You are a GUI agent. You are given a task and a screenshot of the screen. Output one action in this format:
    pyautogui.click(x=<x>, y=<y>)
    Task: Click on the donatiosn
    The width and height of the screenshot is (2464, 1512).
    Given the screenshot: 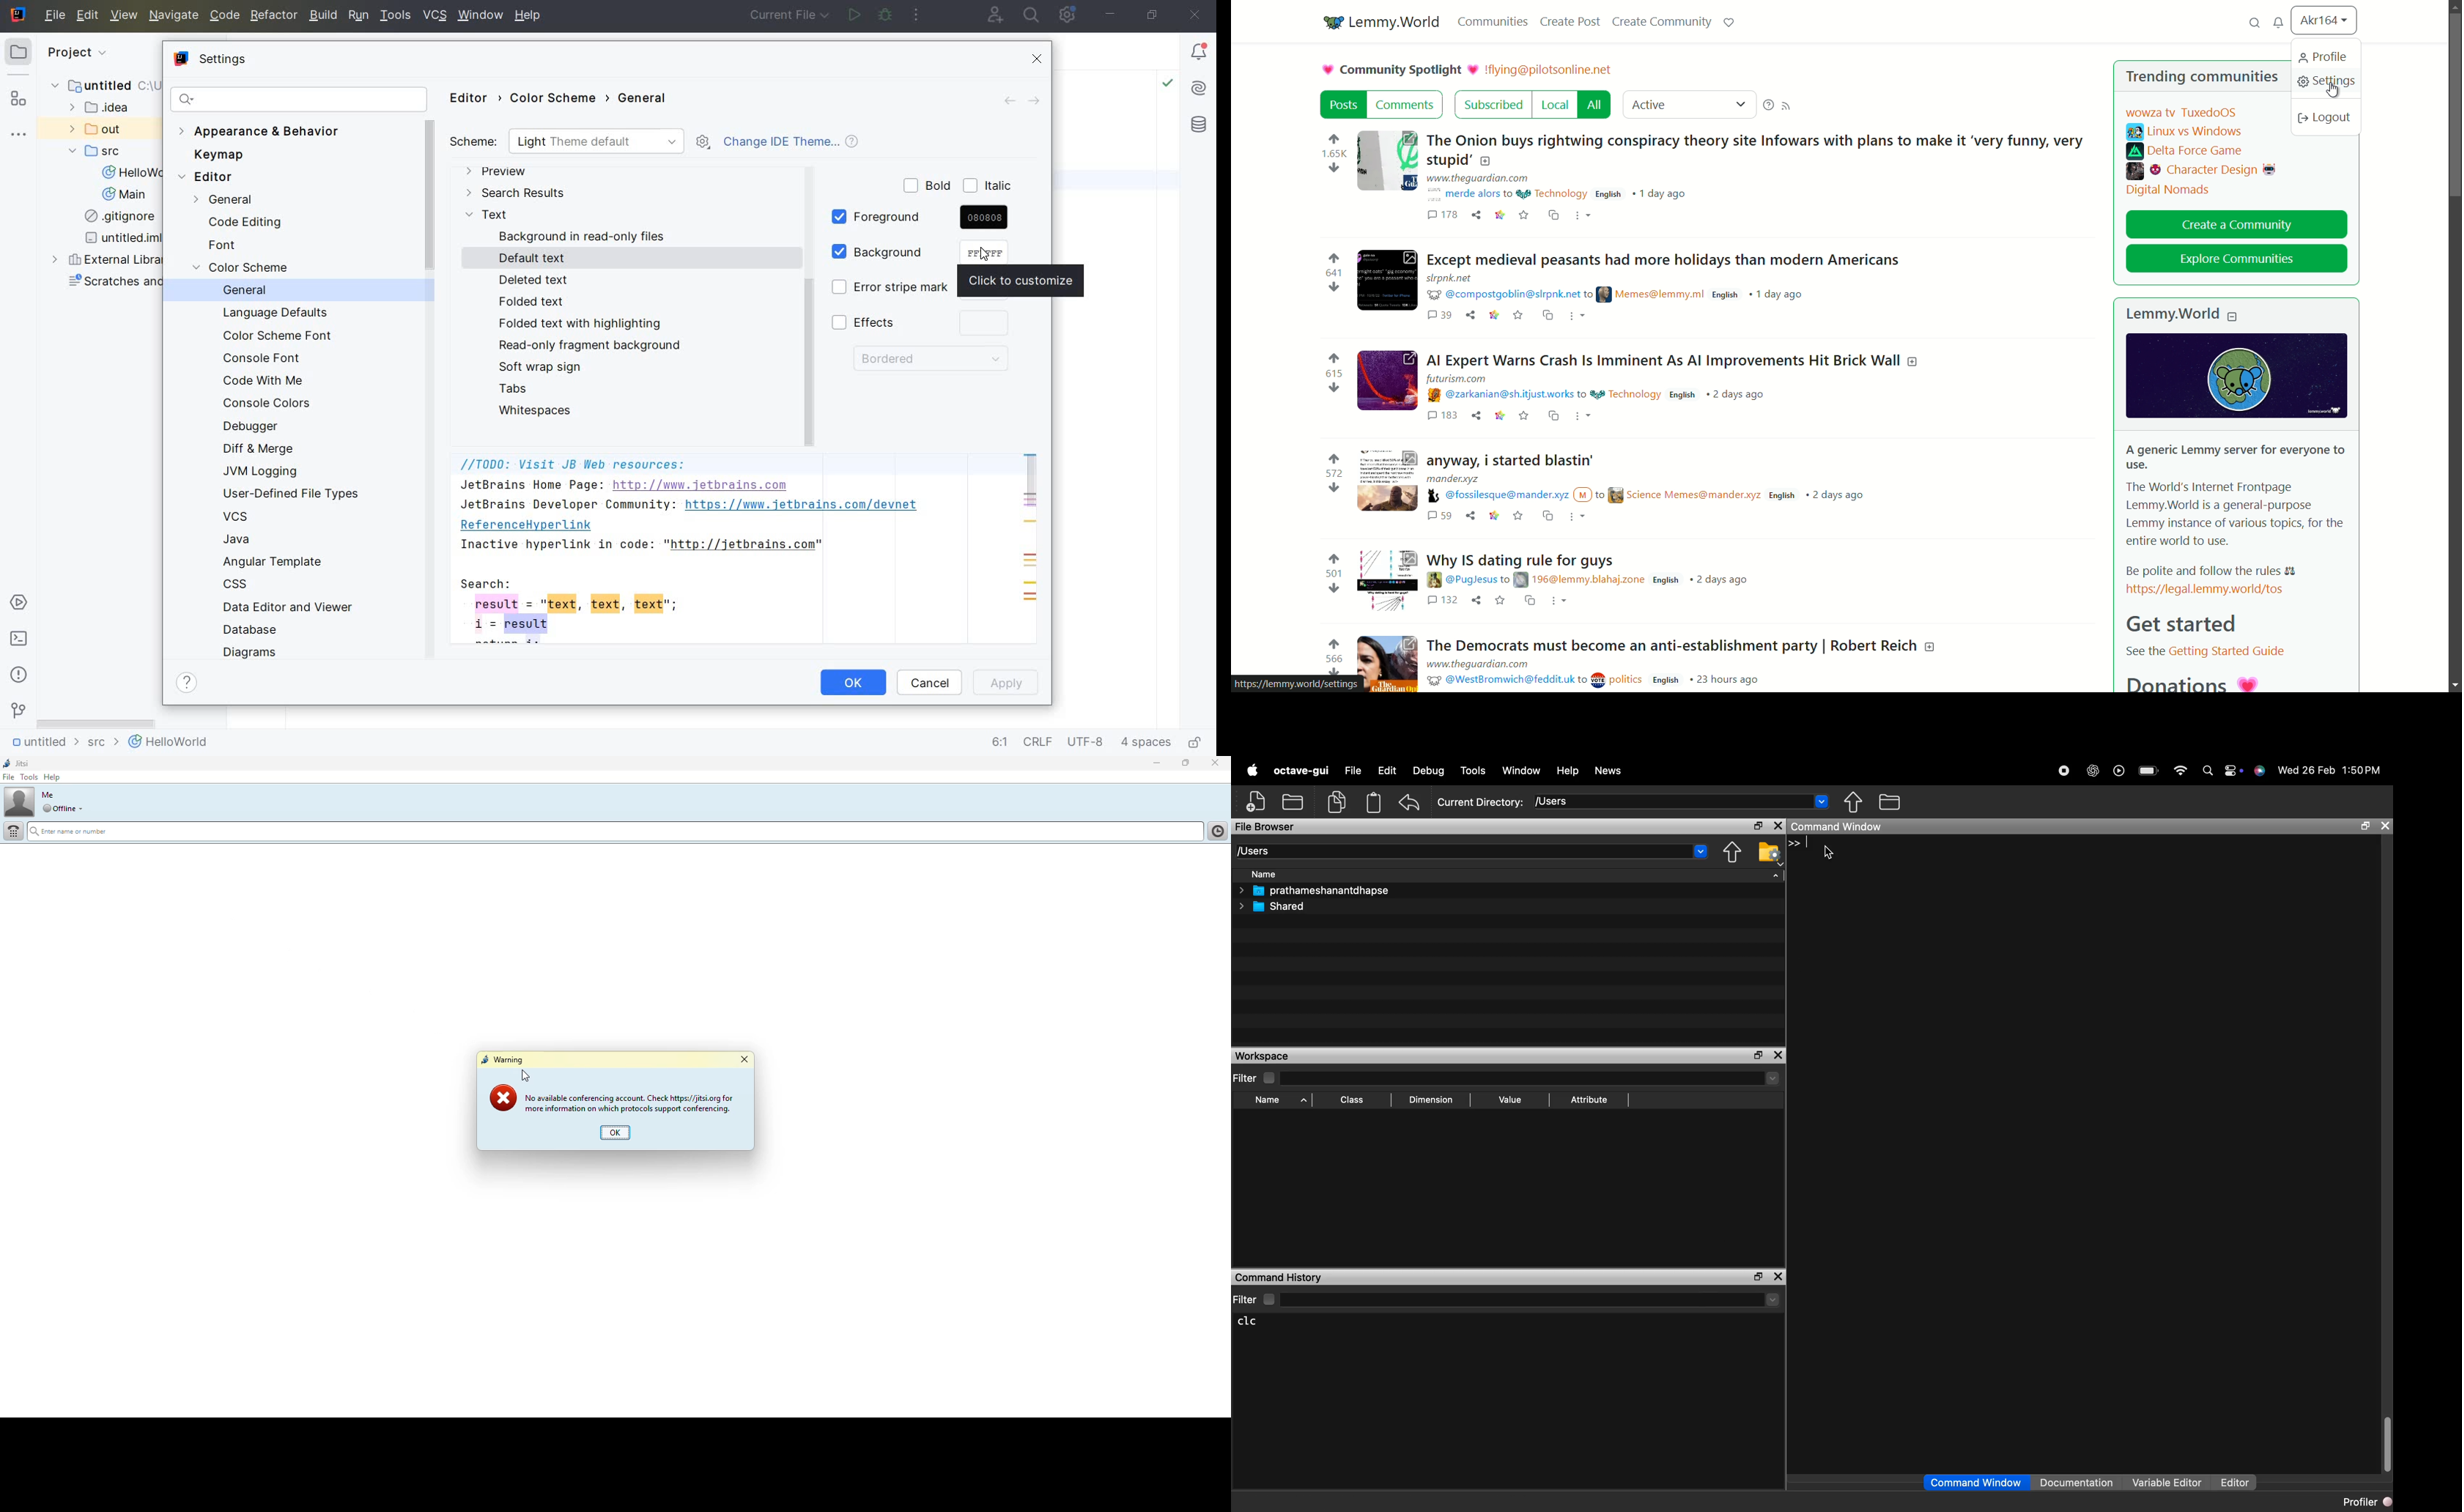 What is the action you would take?
    pyautogui.click(x=2189, y=681)
    